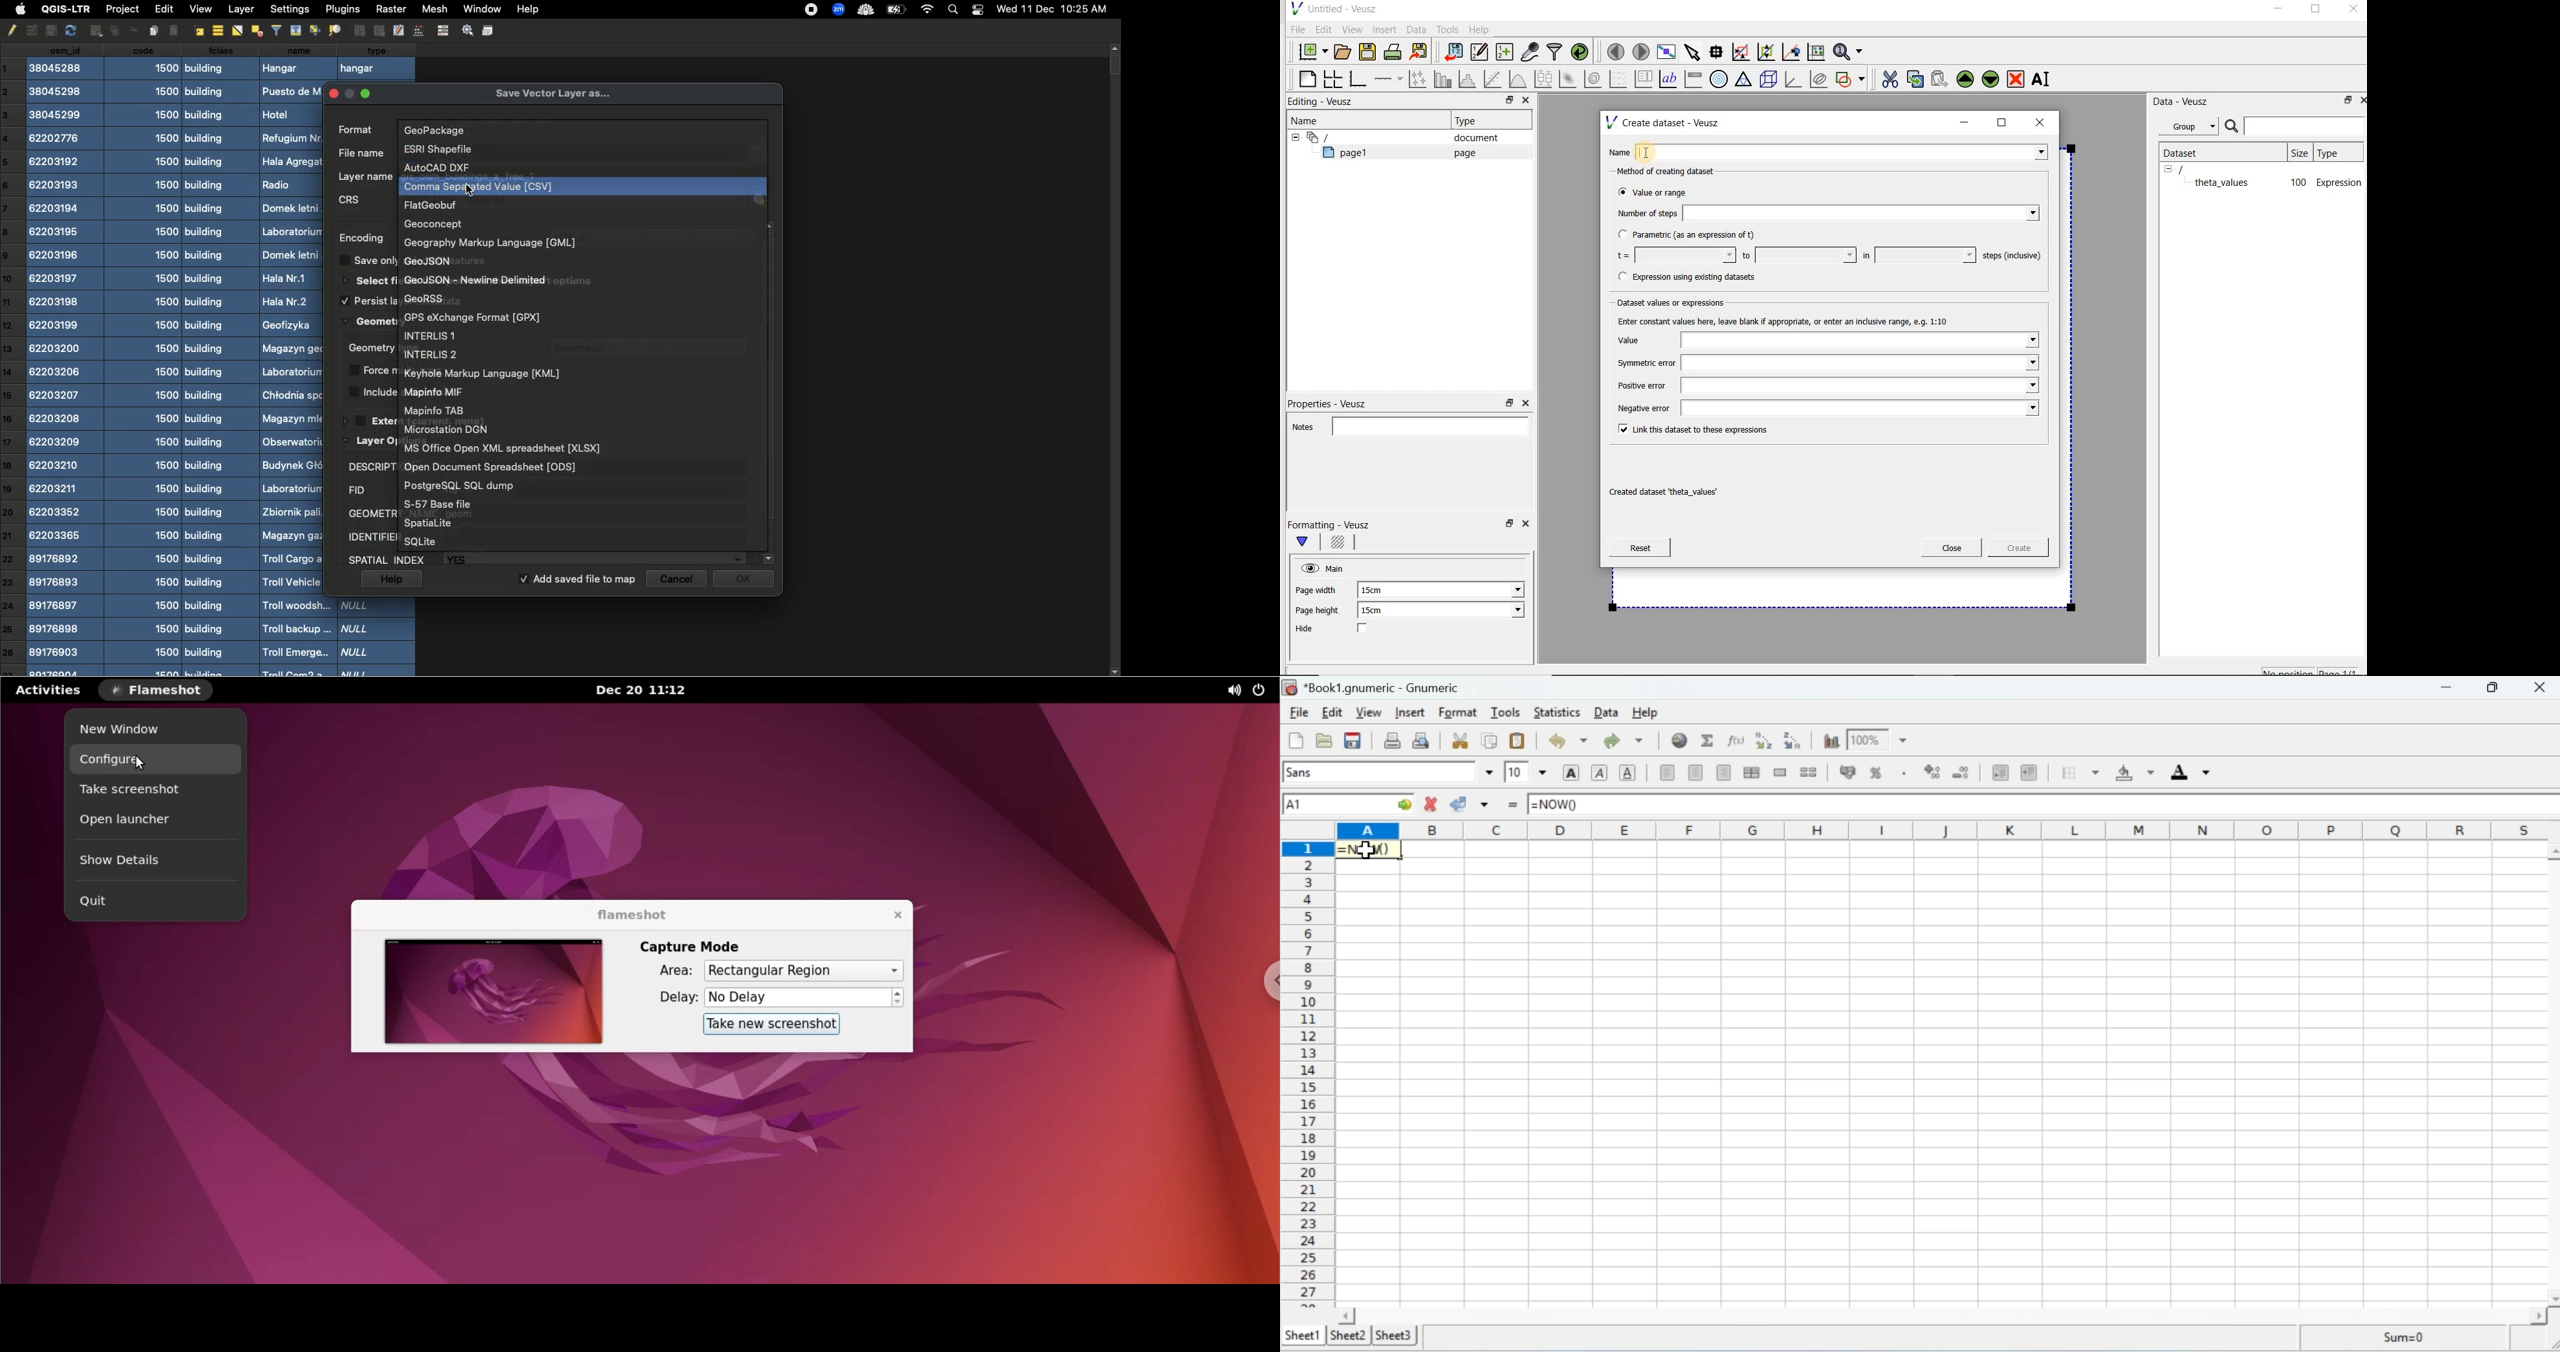  Describe the element at coordinates (1992, 78) in the screenshot. I see `Move the selected widget down` at that location.